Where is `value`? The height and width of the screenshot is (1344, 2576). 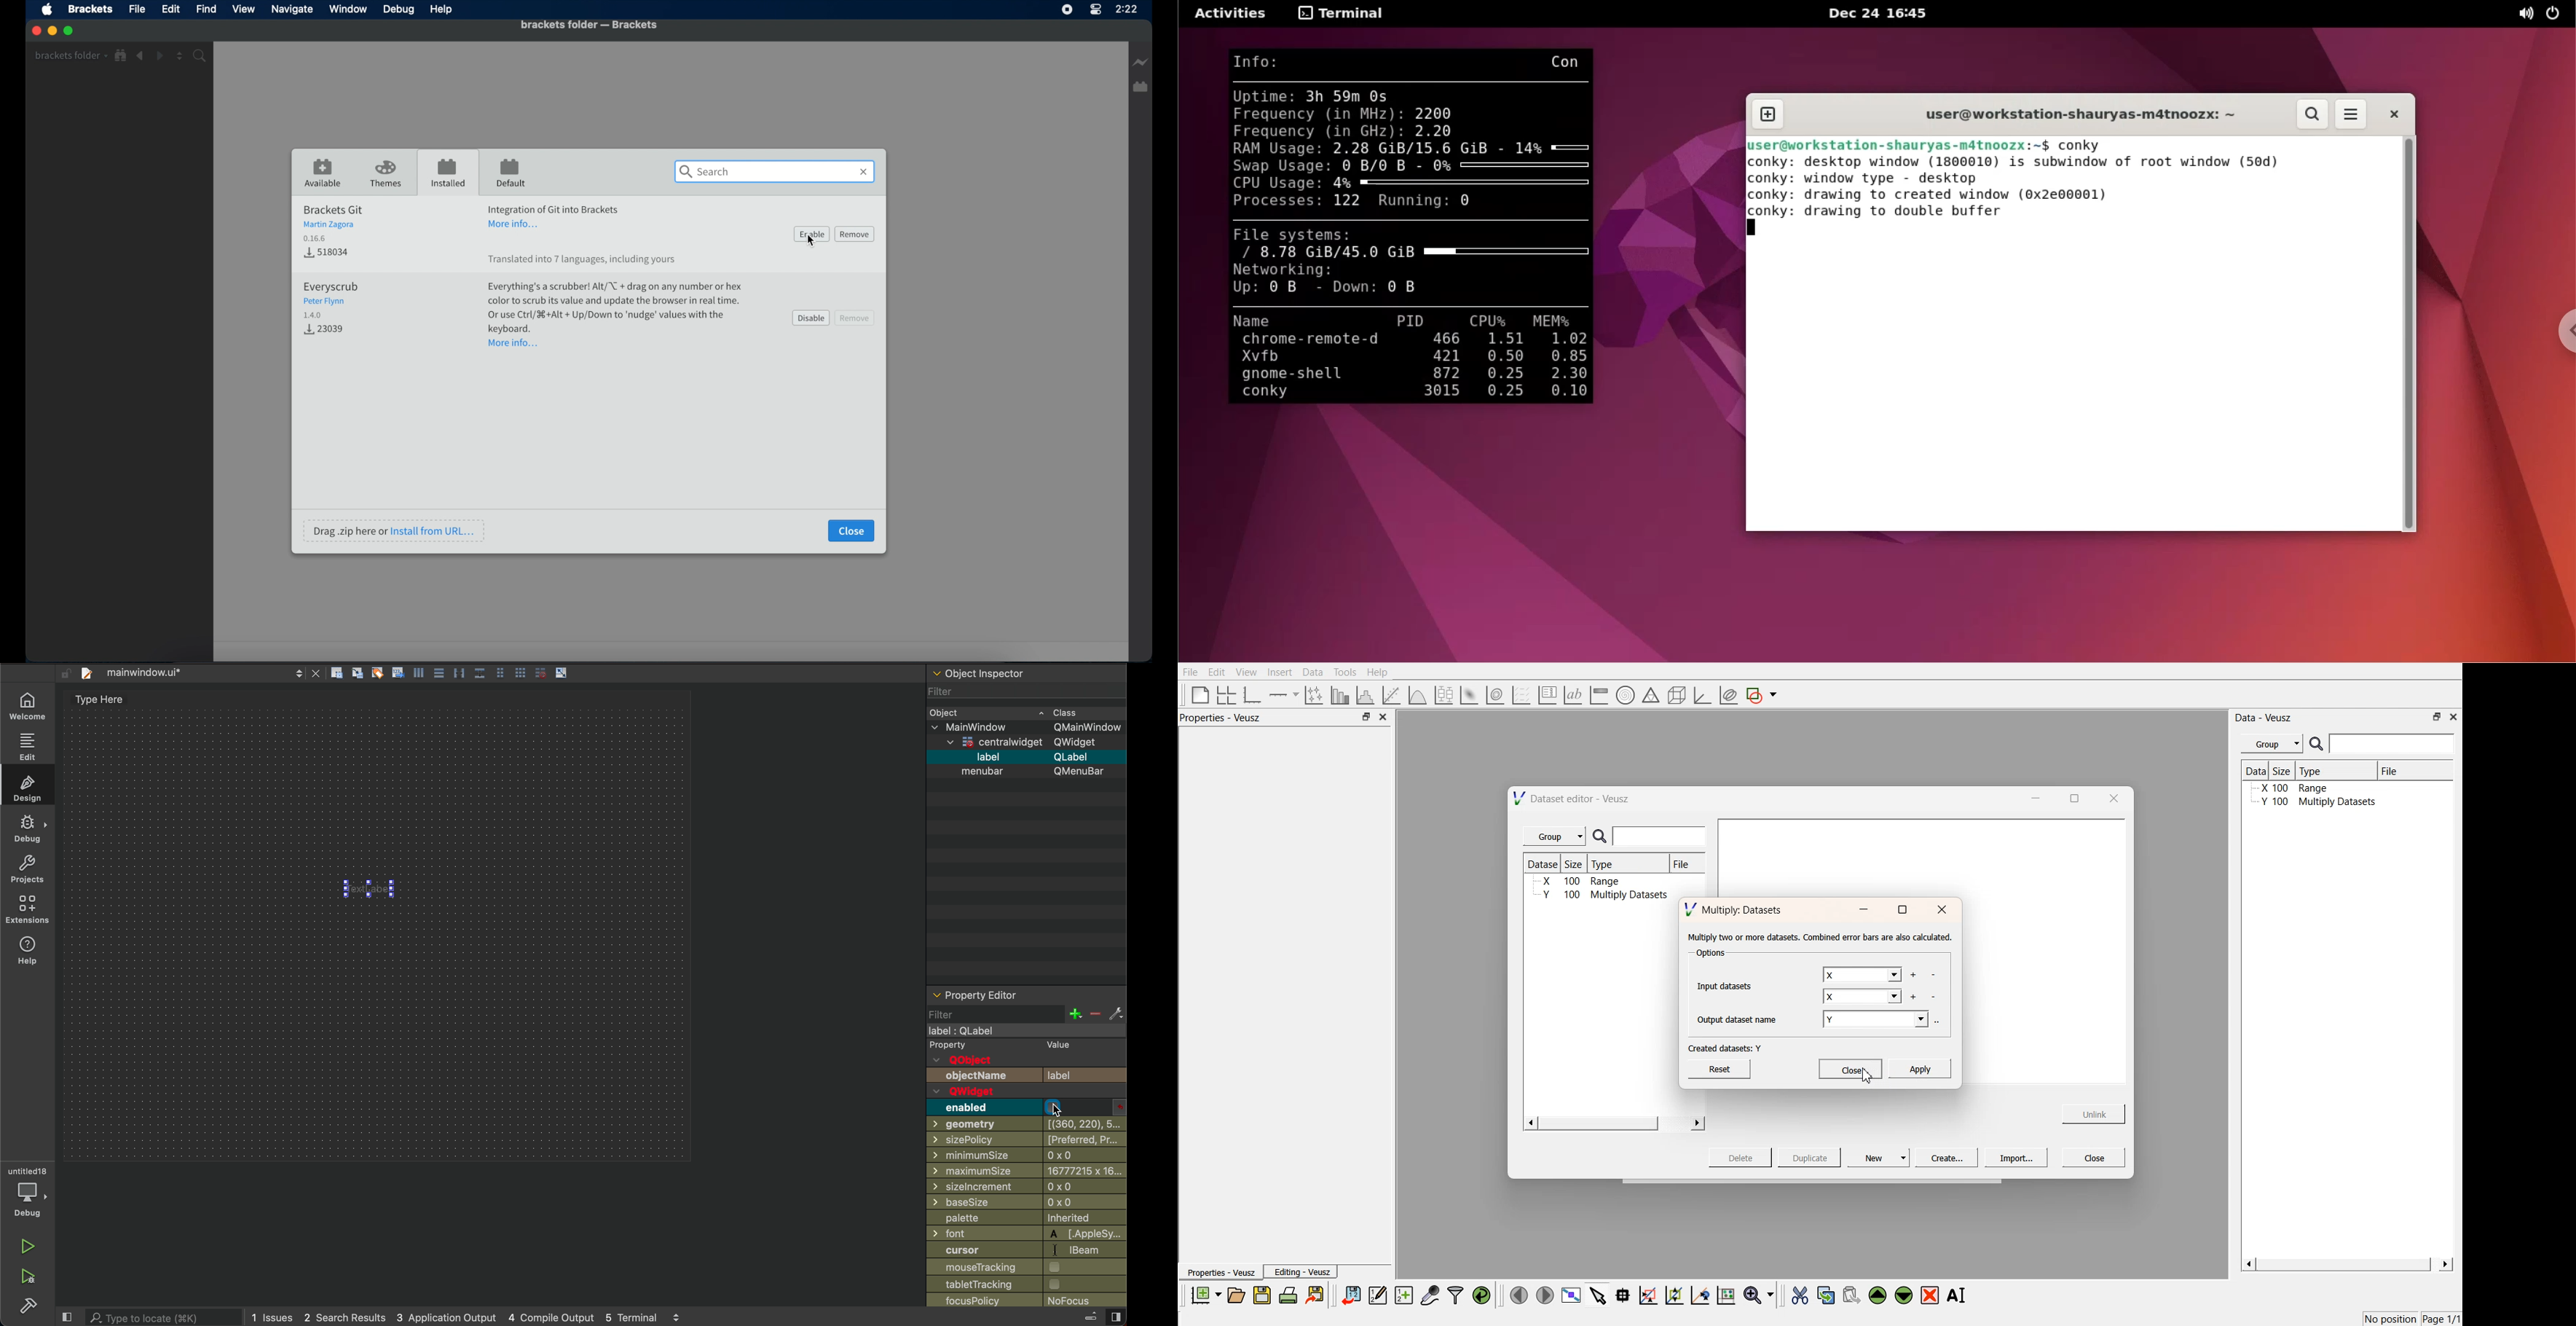 value is located at coordinates (1066, 1045).